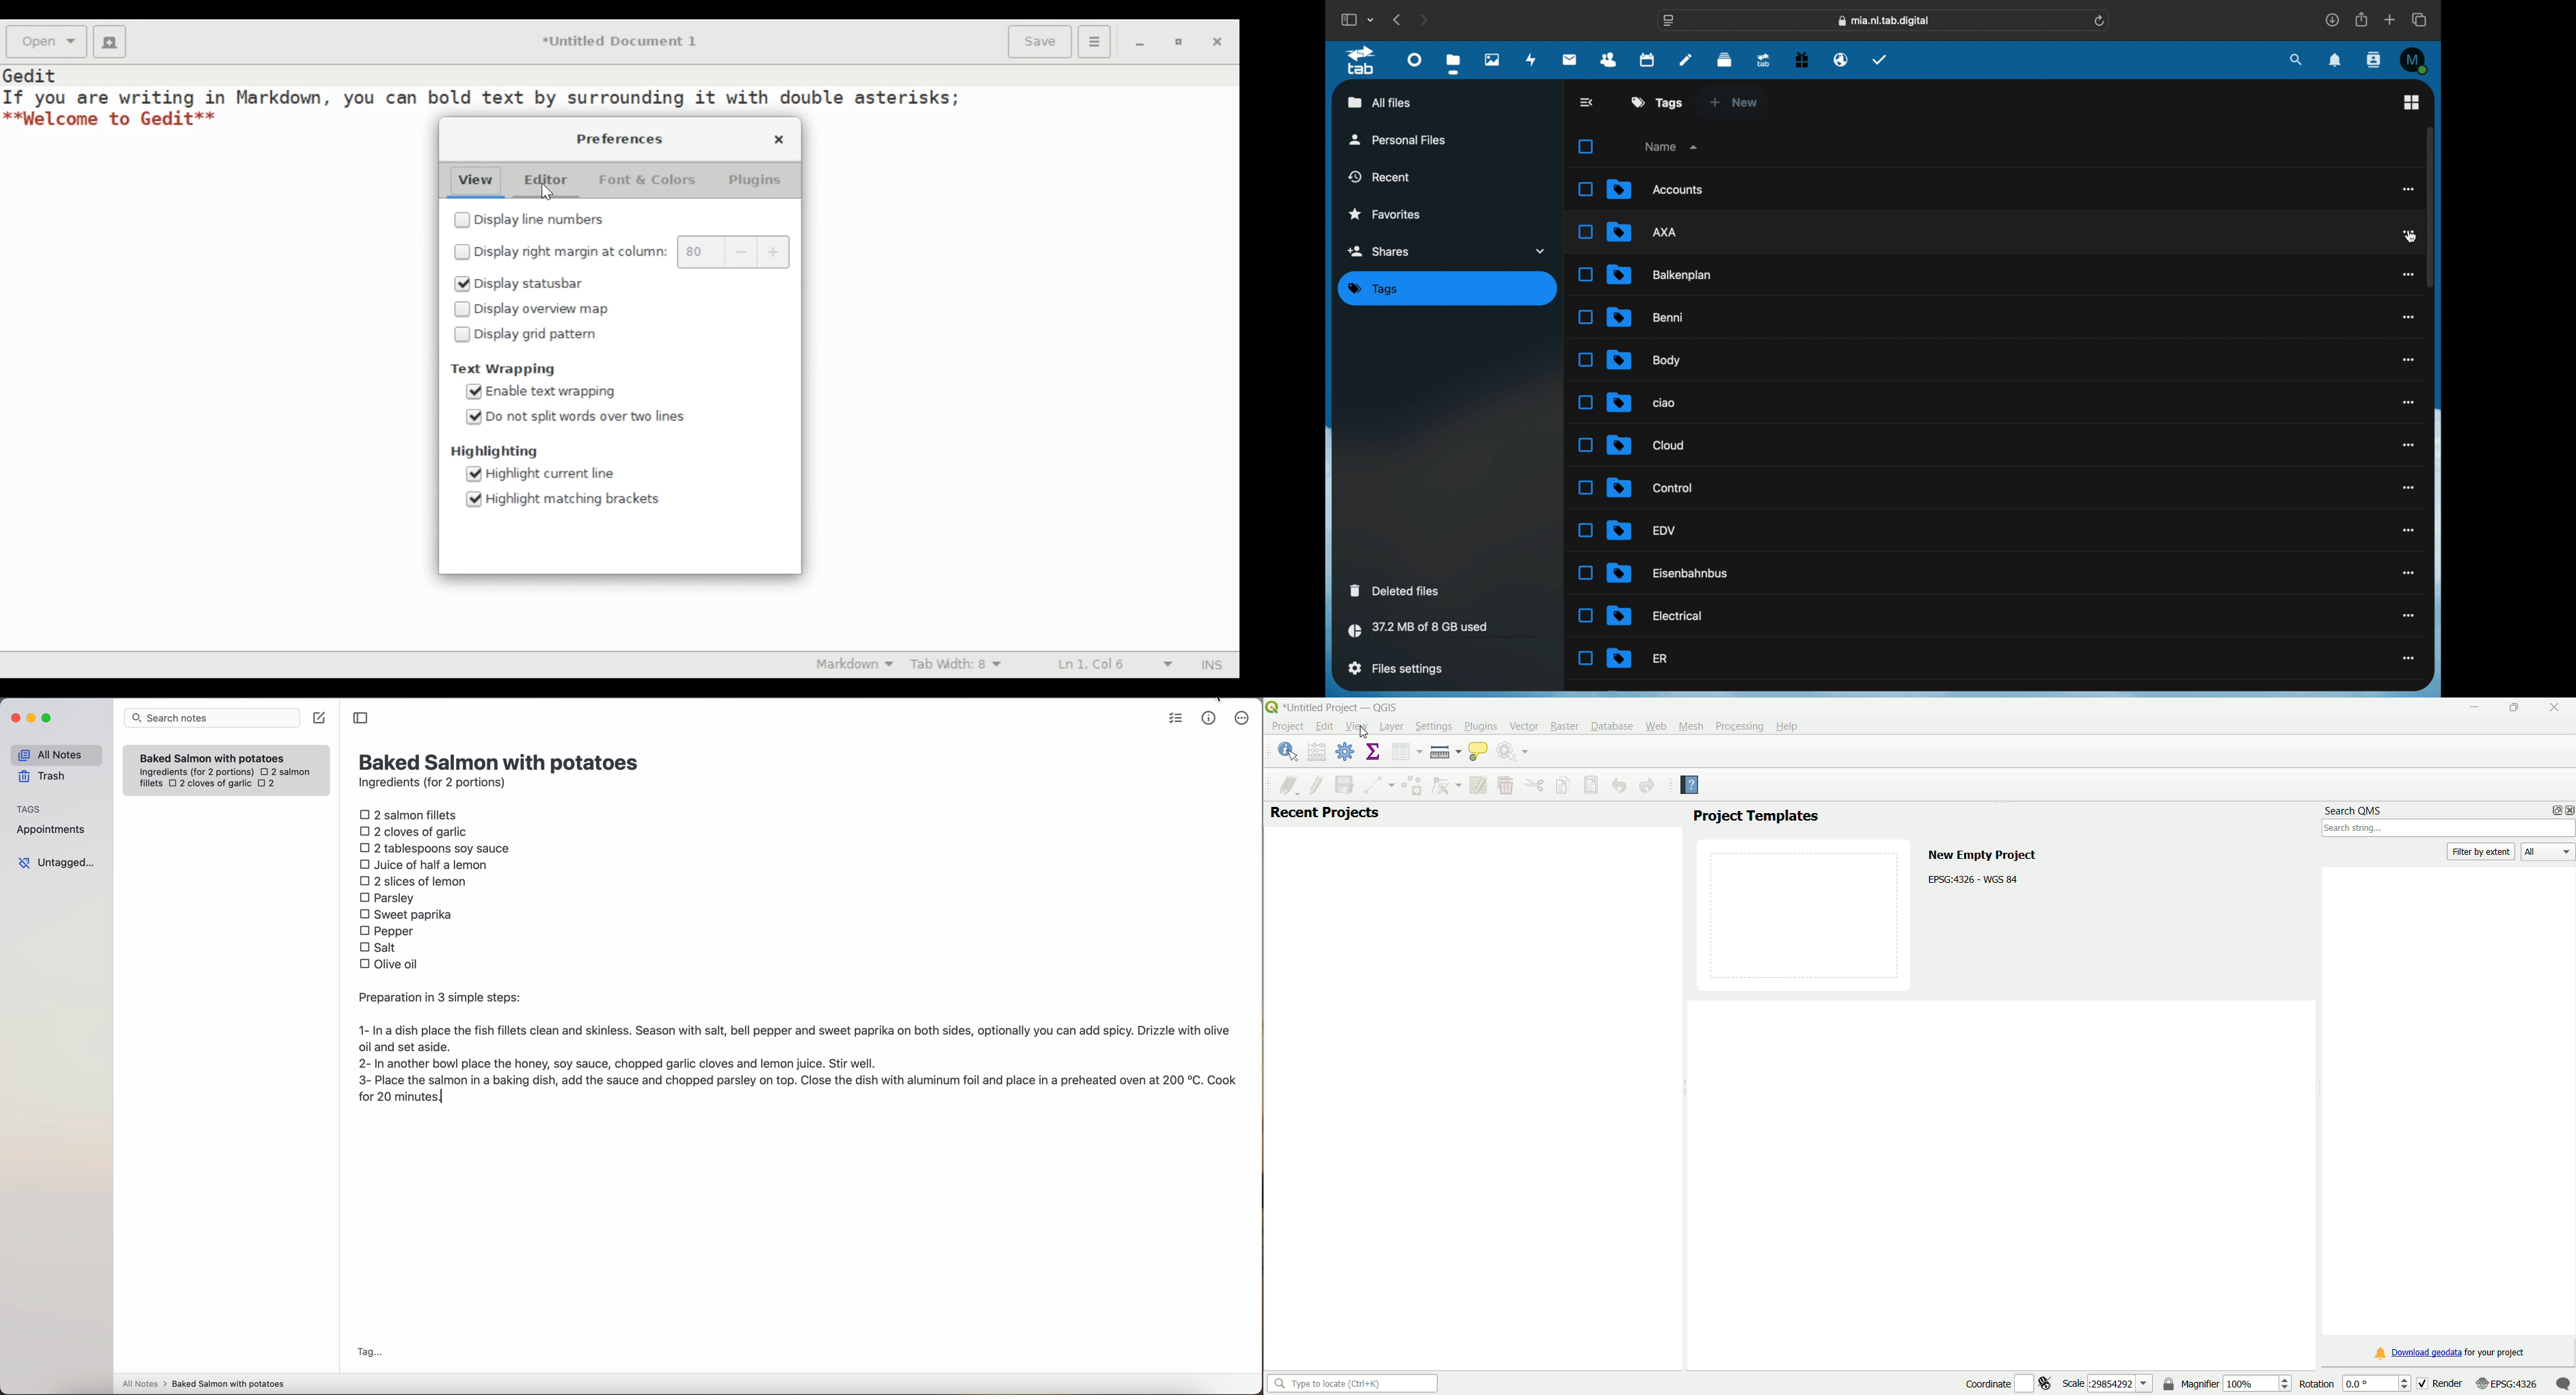 This screenshot has height=1400, width=2576. I want to click on juice of half a lemon, so click(427, 865).